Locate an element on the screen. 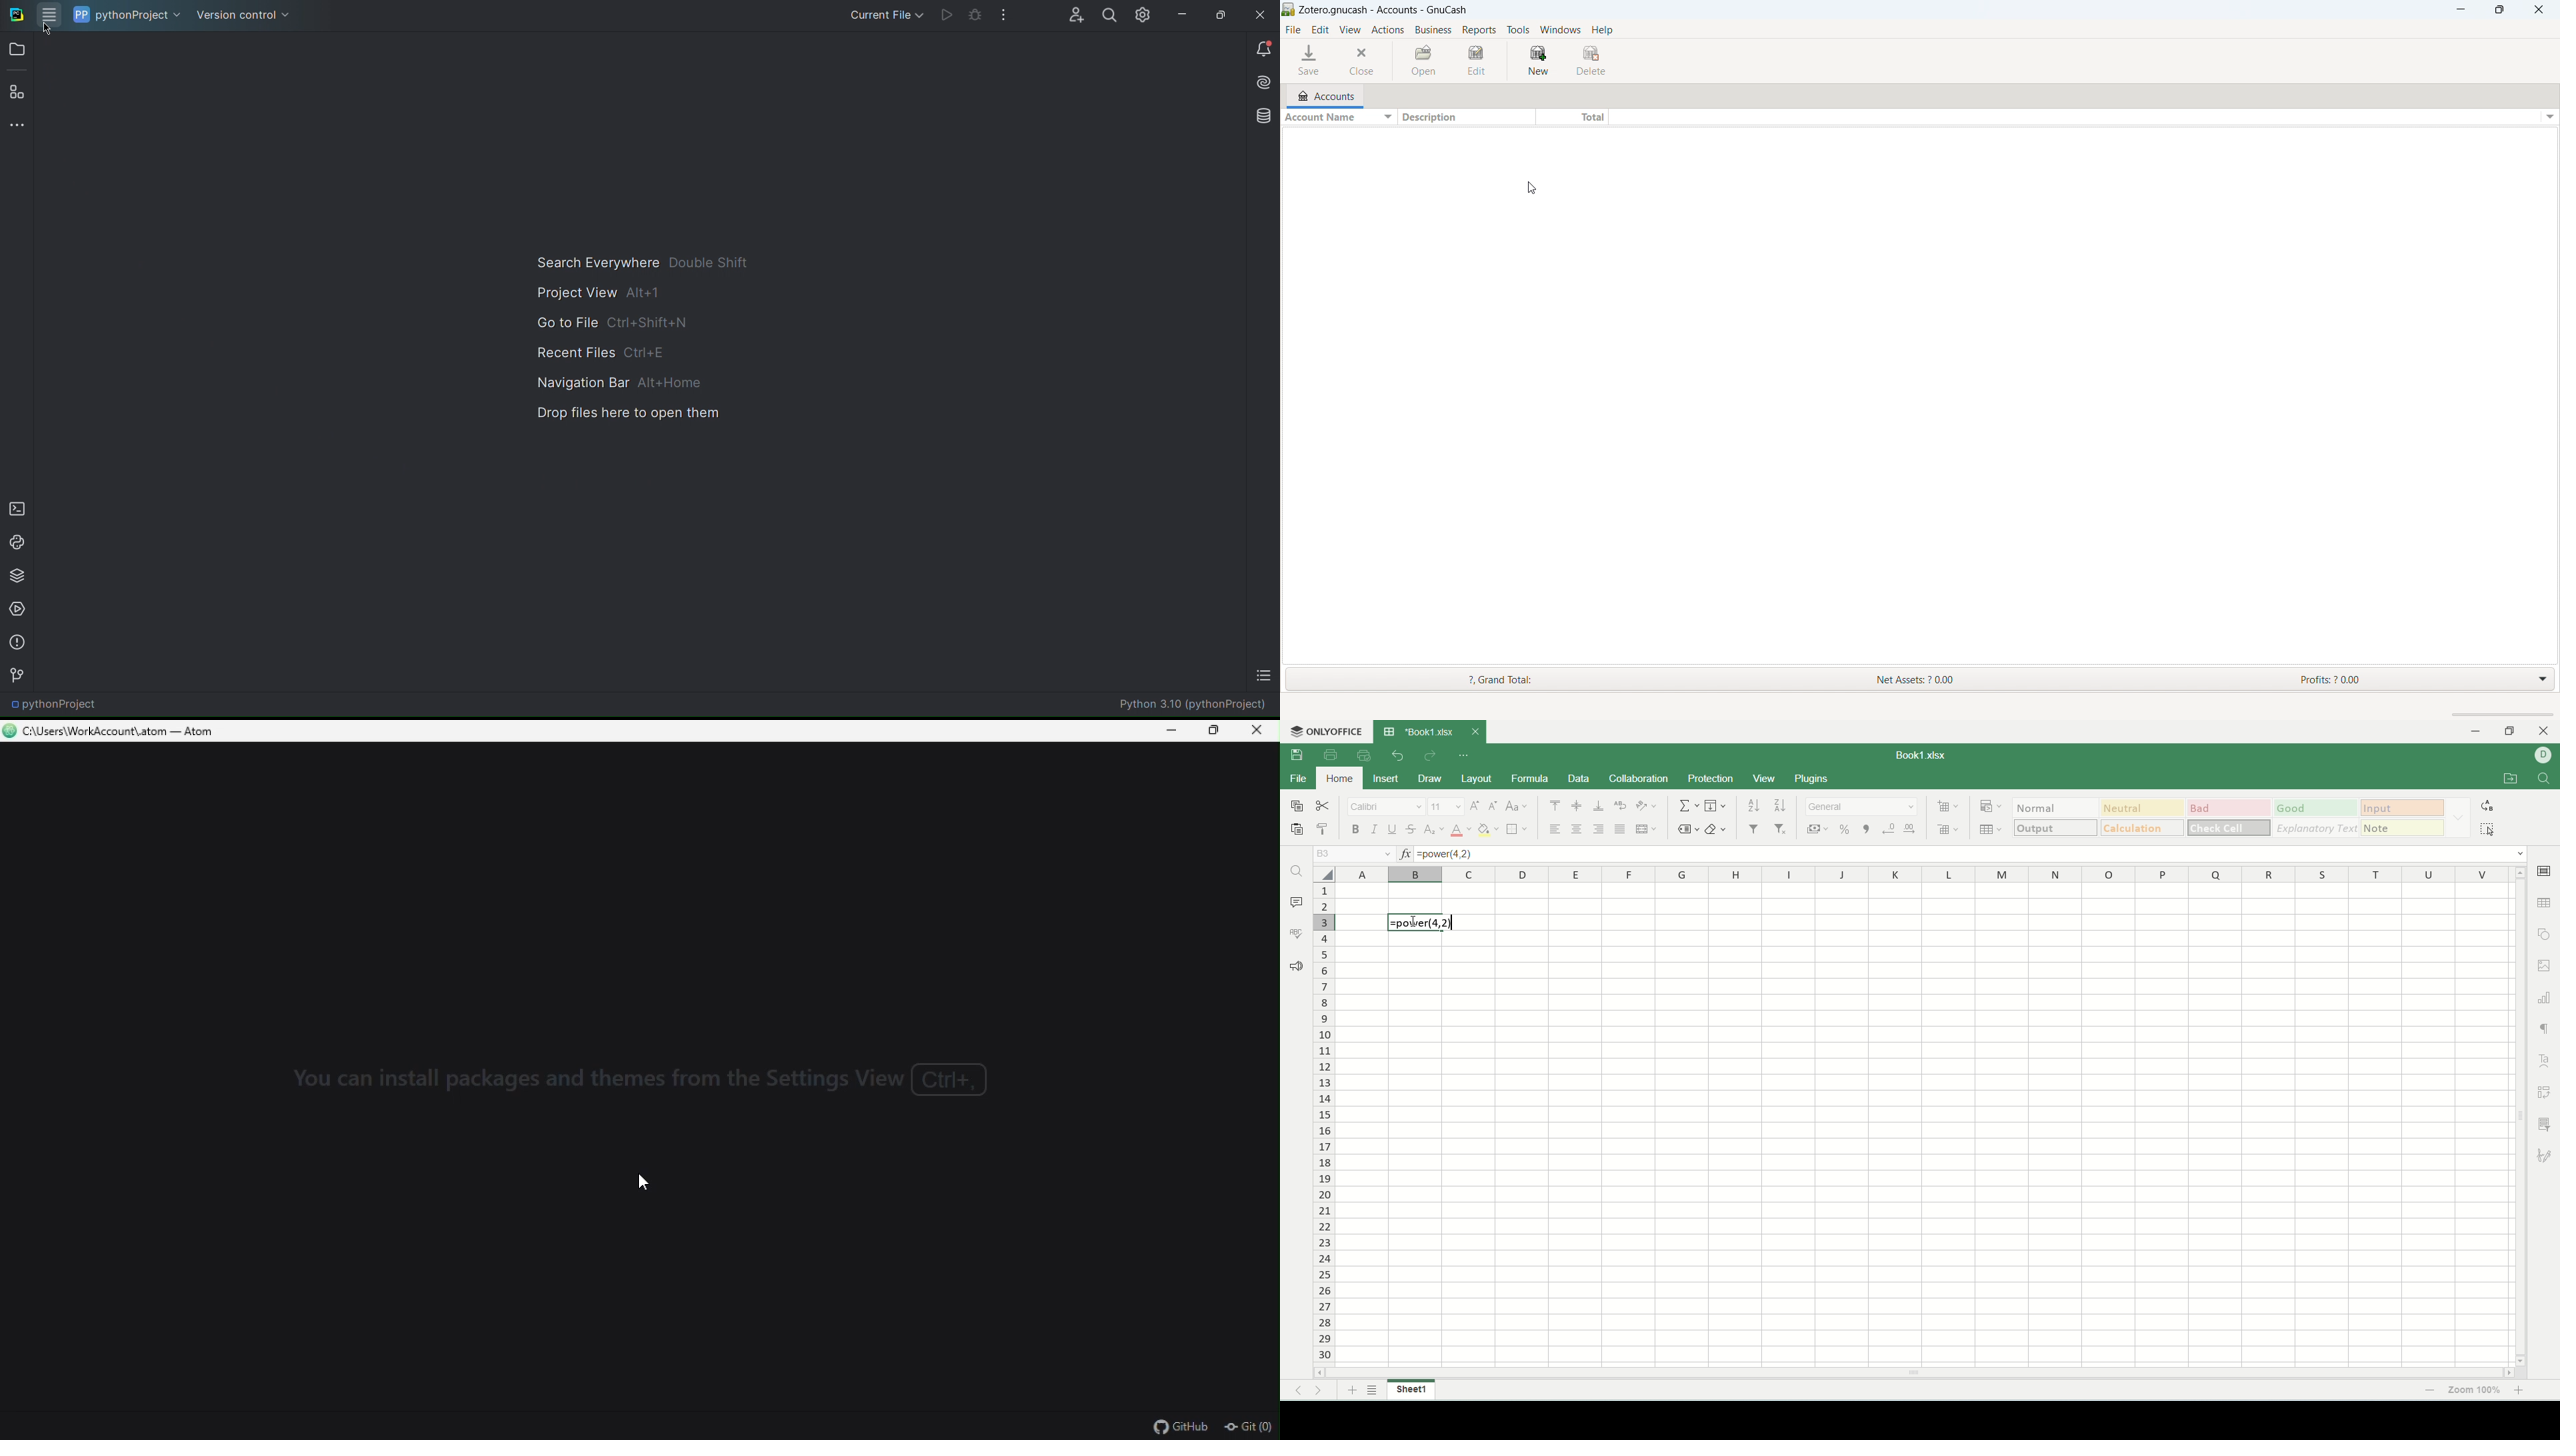 The image size is (2576, 1456). input text is located at coordinates (1421, 924).